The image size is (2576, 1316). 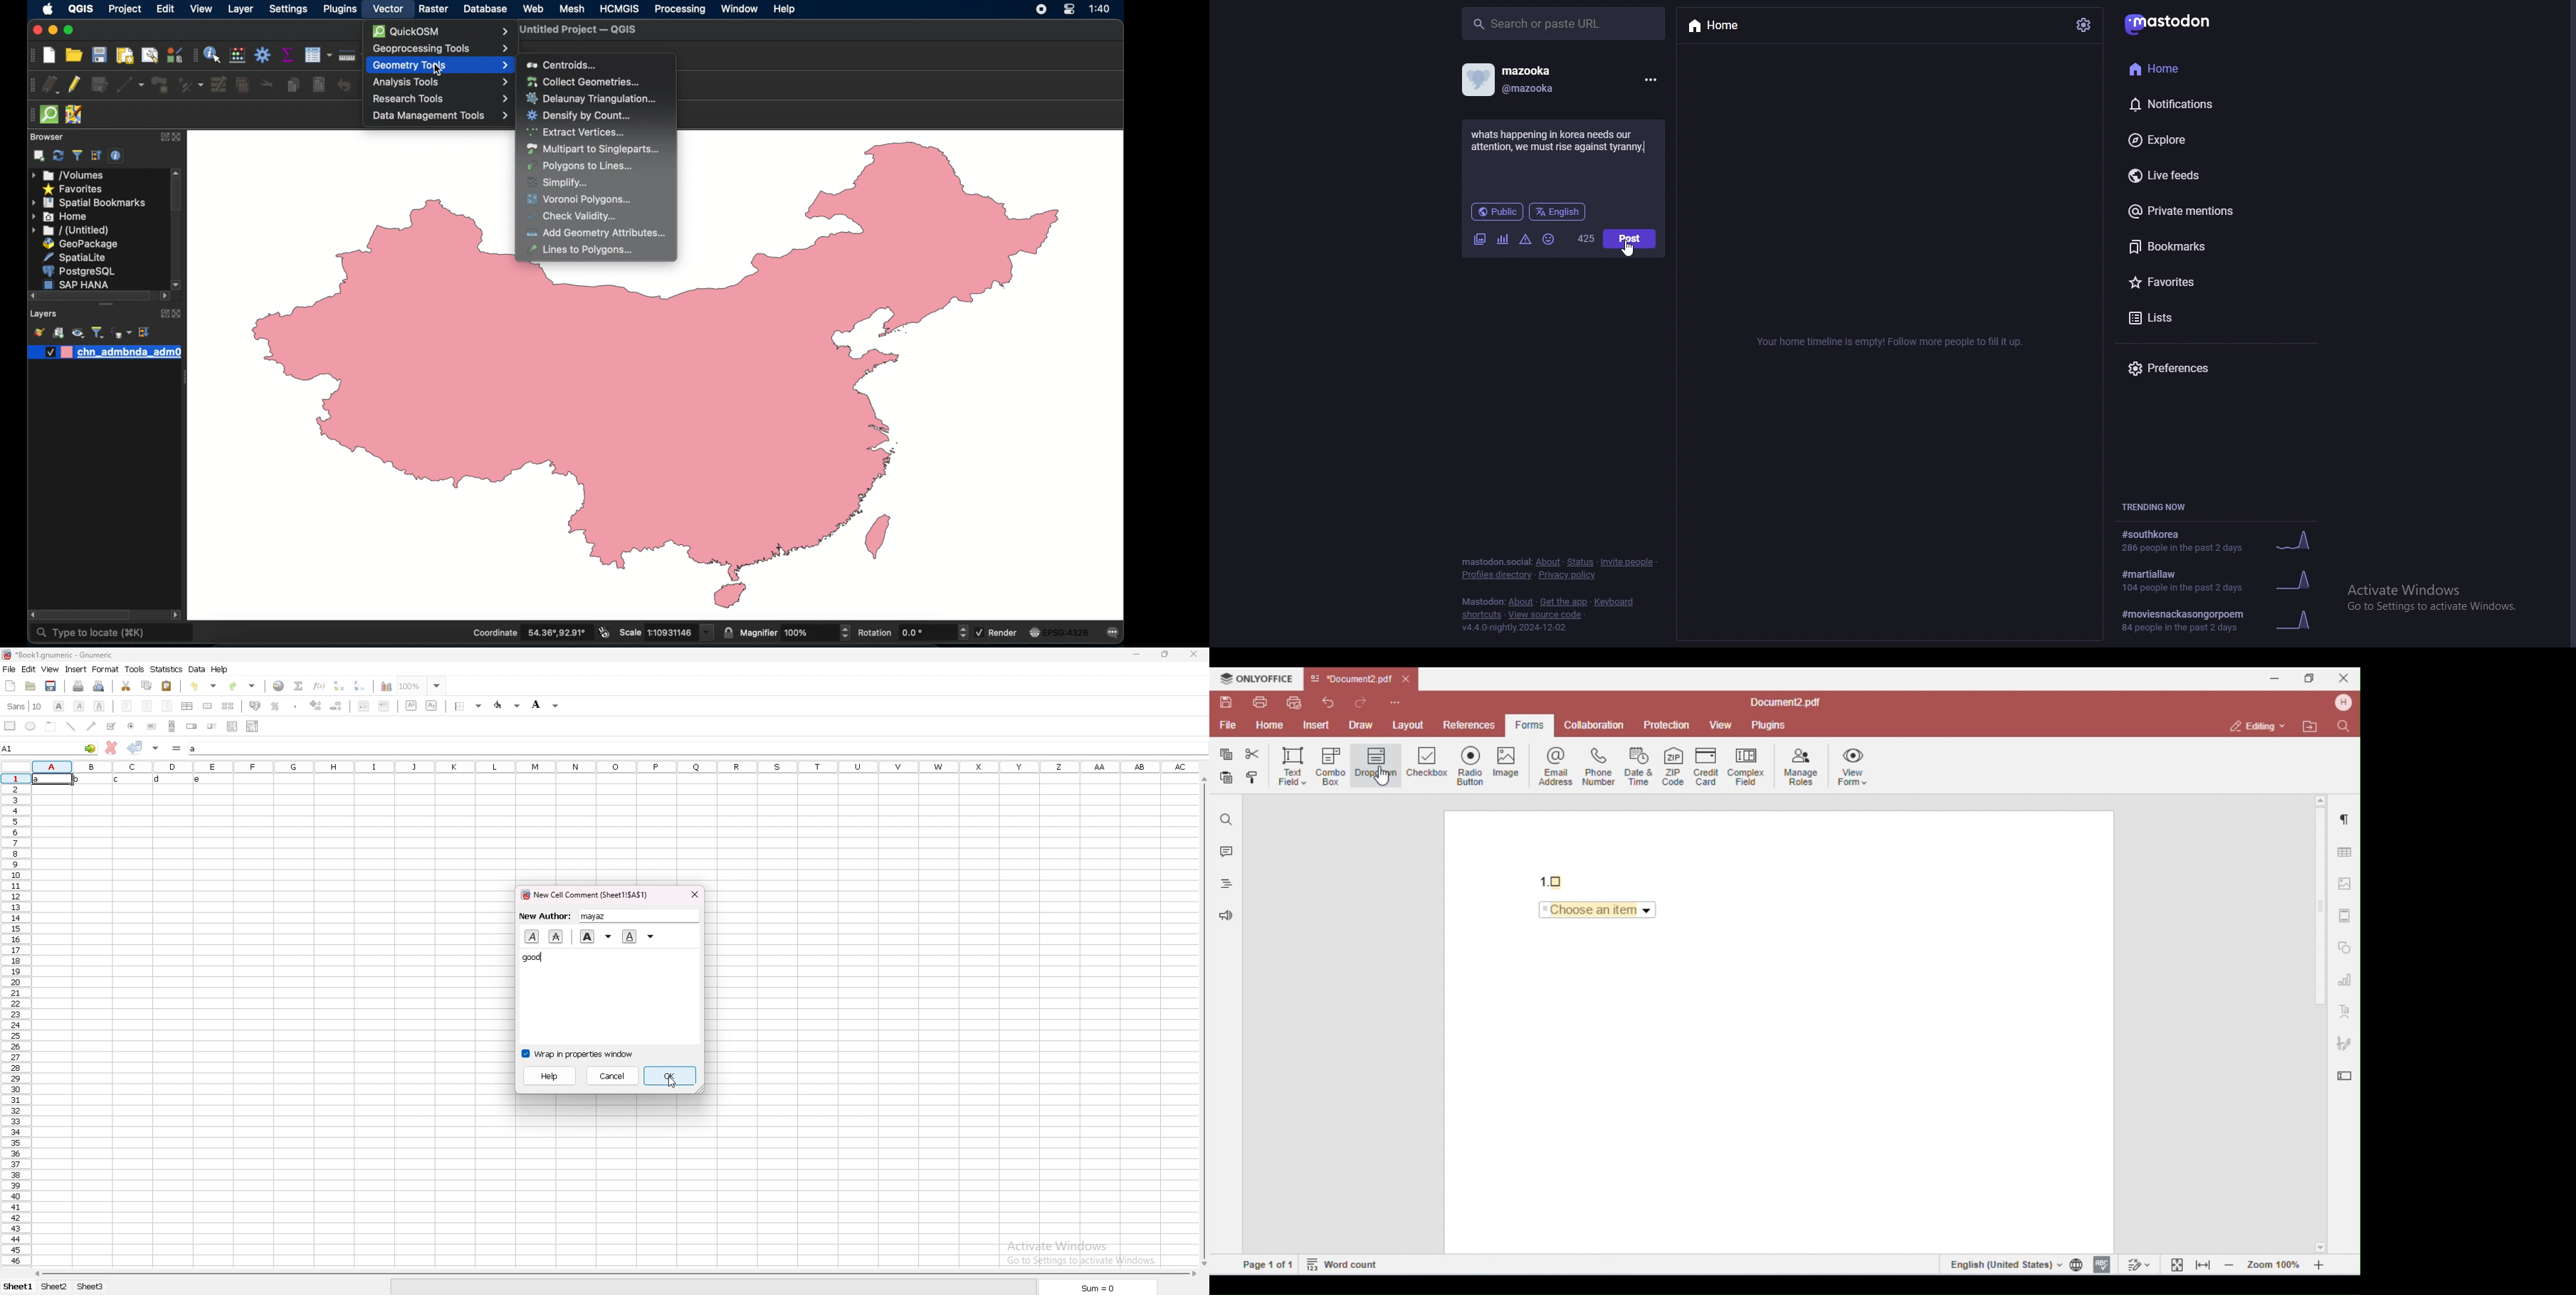 What do you see at coordinates (1565, 23) in the screenshot?
I see `search bar` at bounding box center [1565, 23].